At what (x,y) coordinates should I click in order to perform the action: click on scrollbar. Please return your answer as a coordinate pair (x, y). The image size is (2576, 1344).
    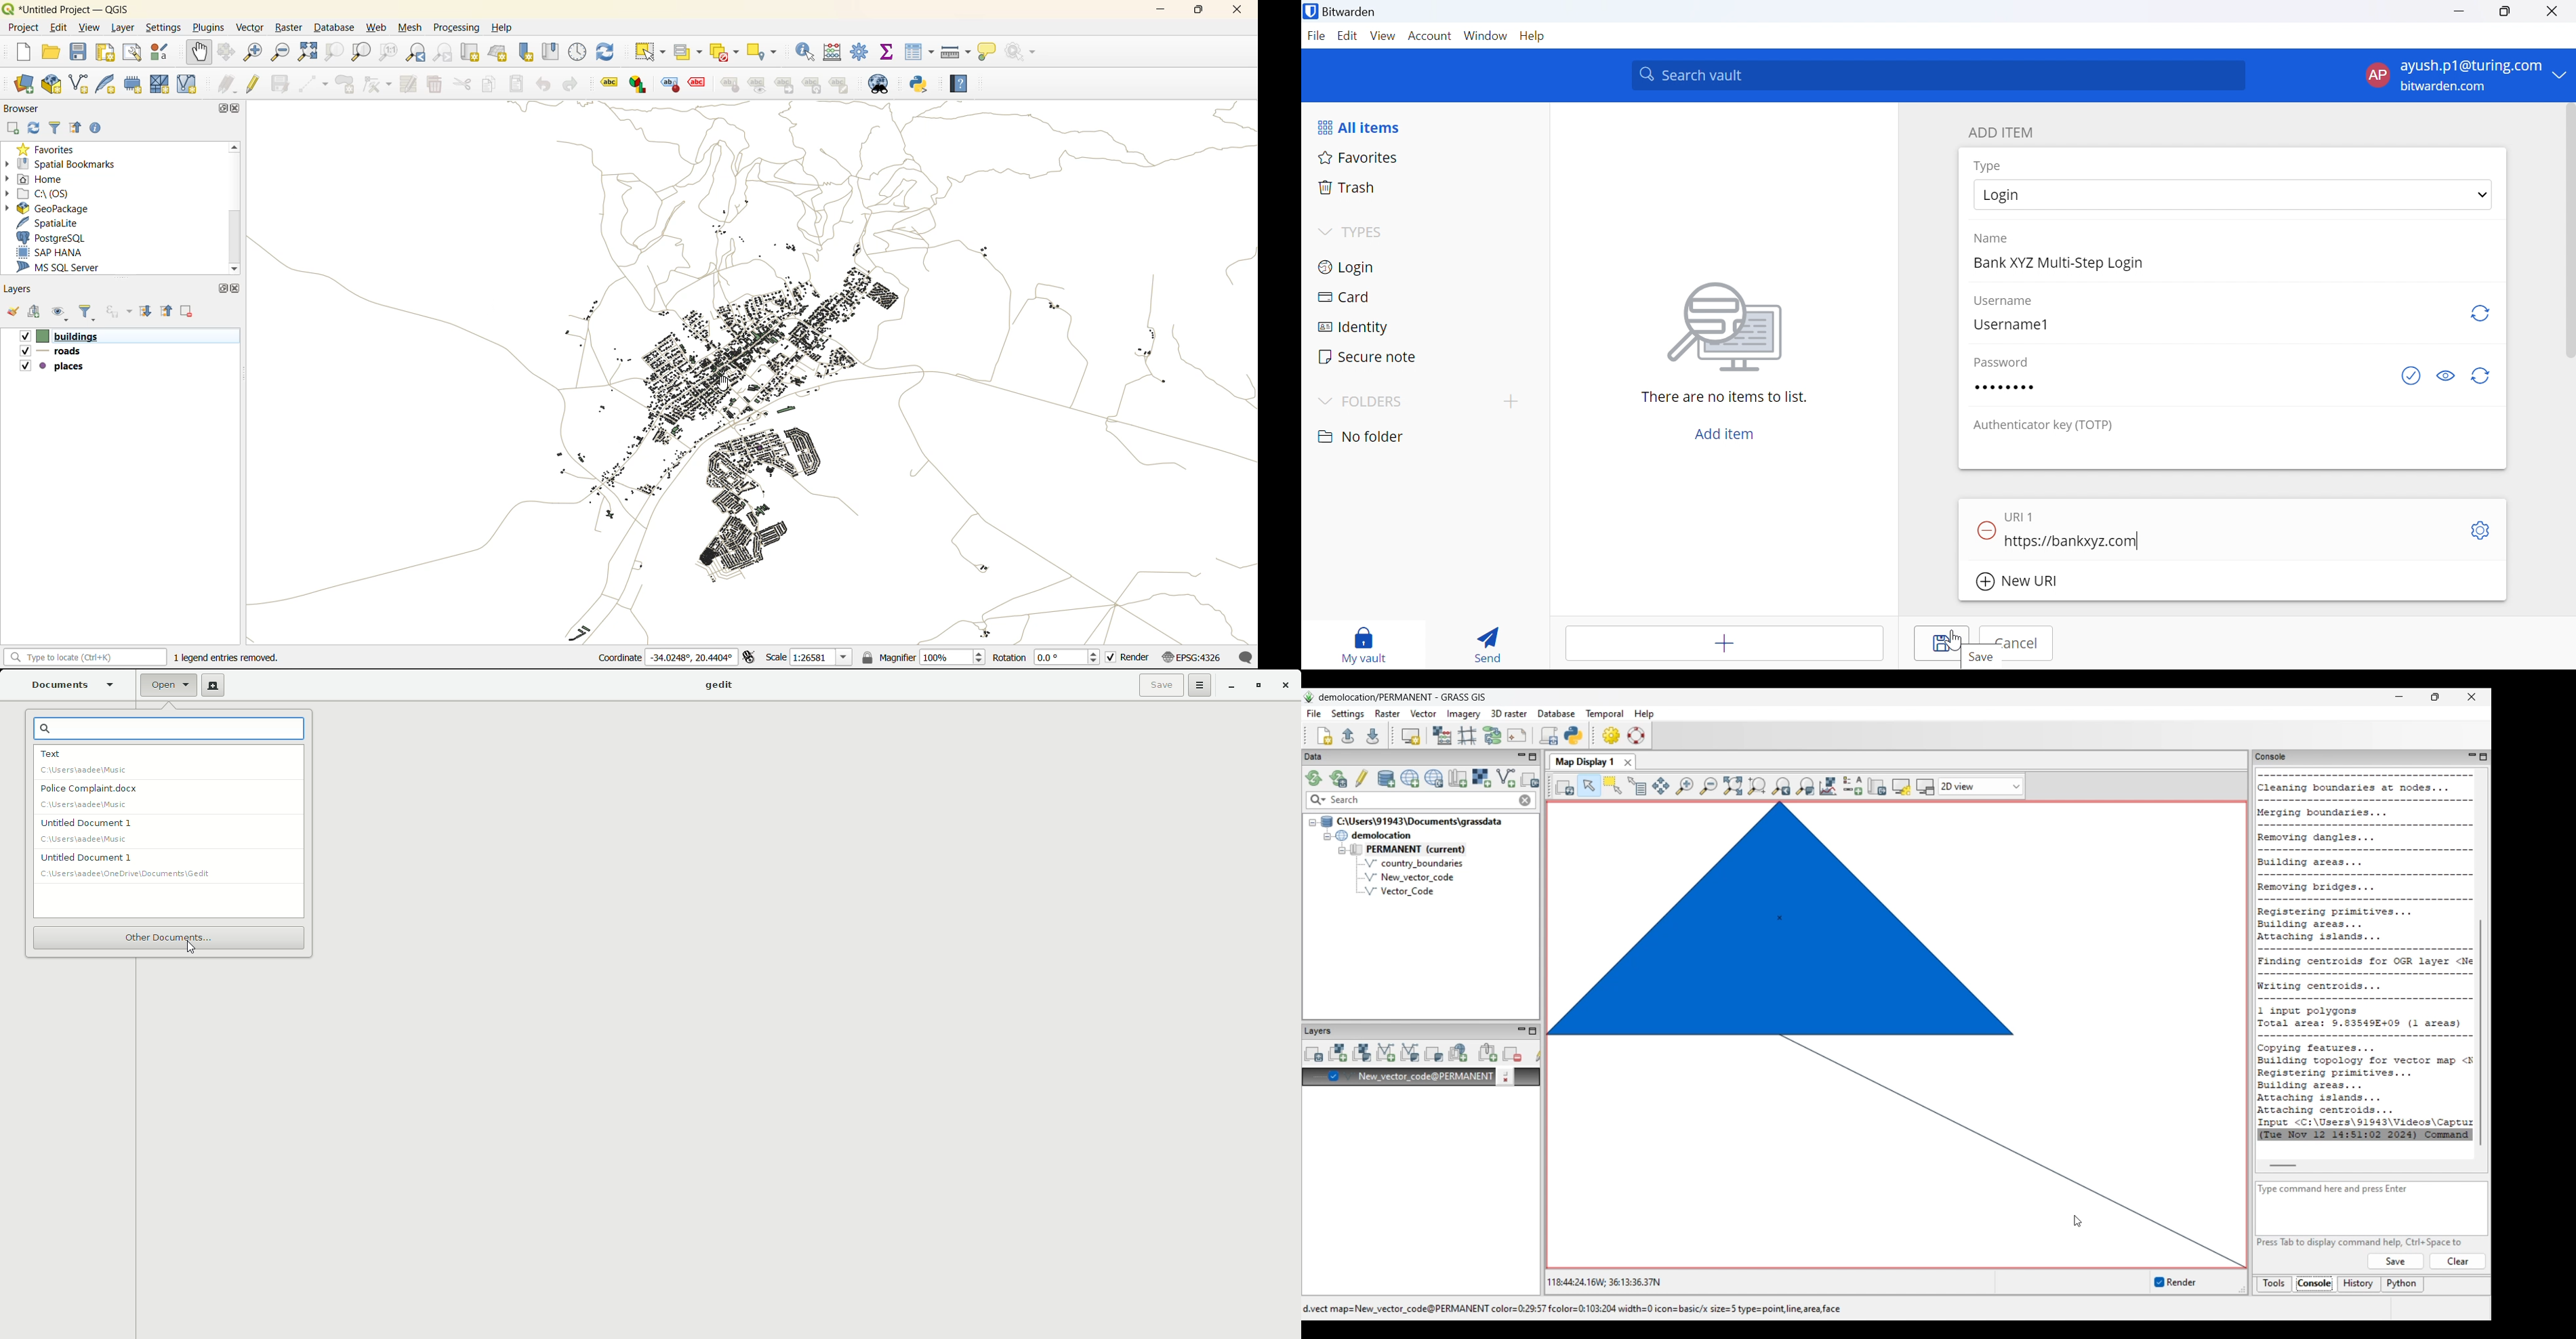
    Looking at the image, I should click on (2569, 233).